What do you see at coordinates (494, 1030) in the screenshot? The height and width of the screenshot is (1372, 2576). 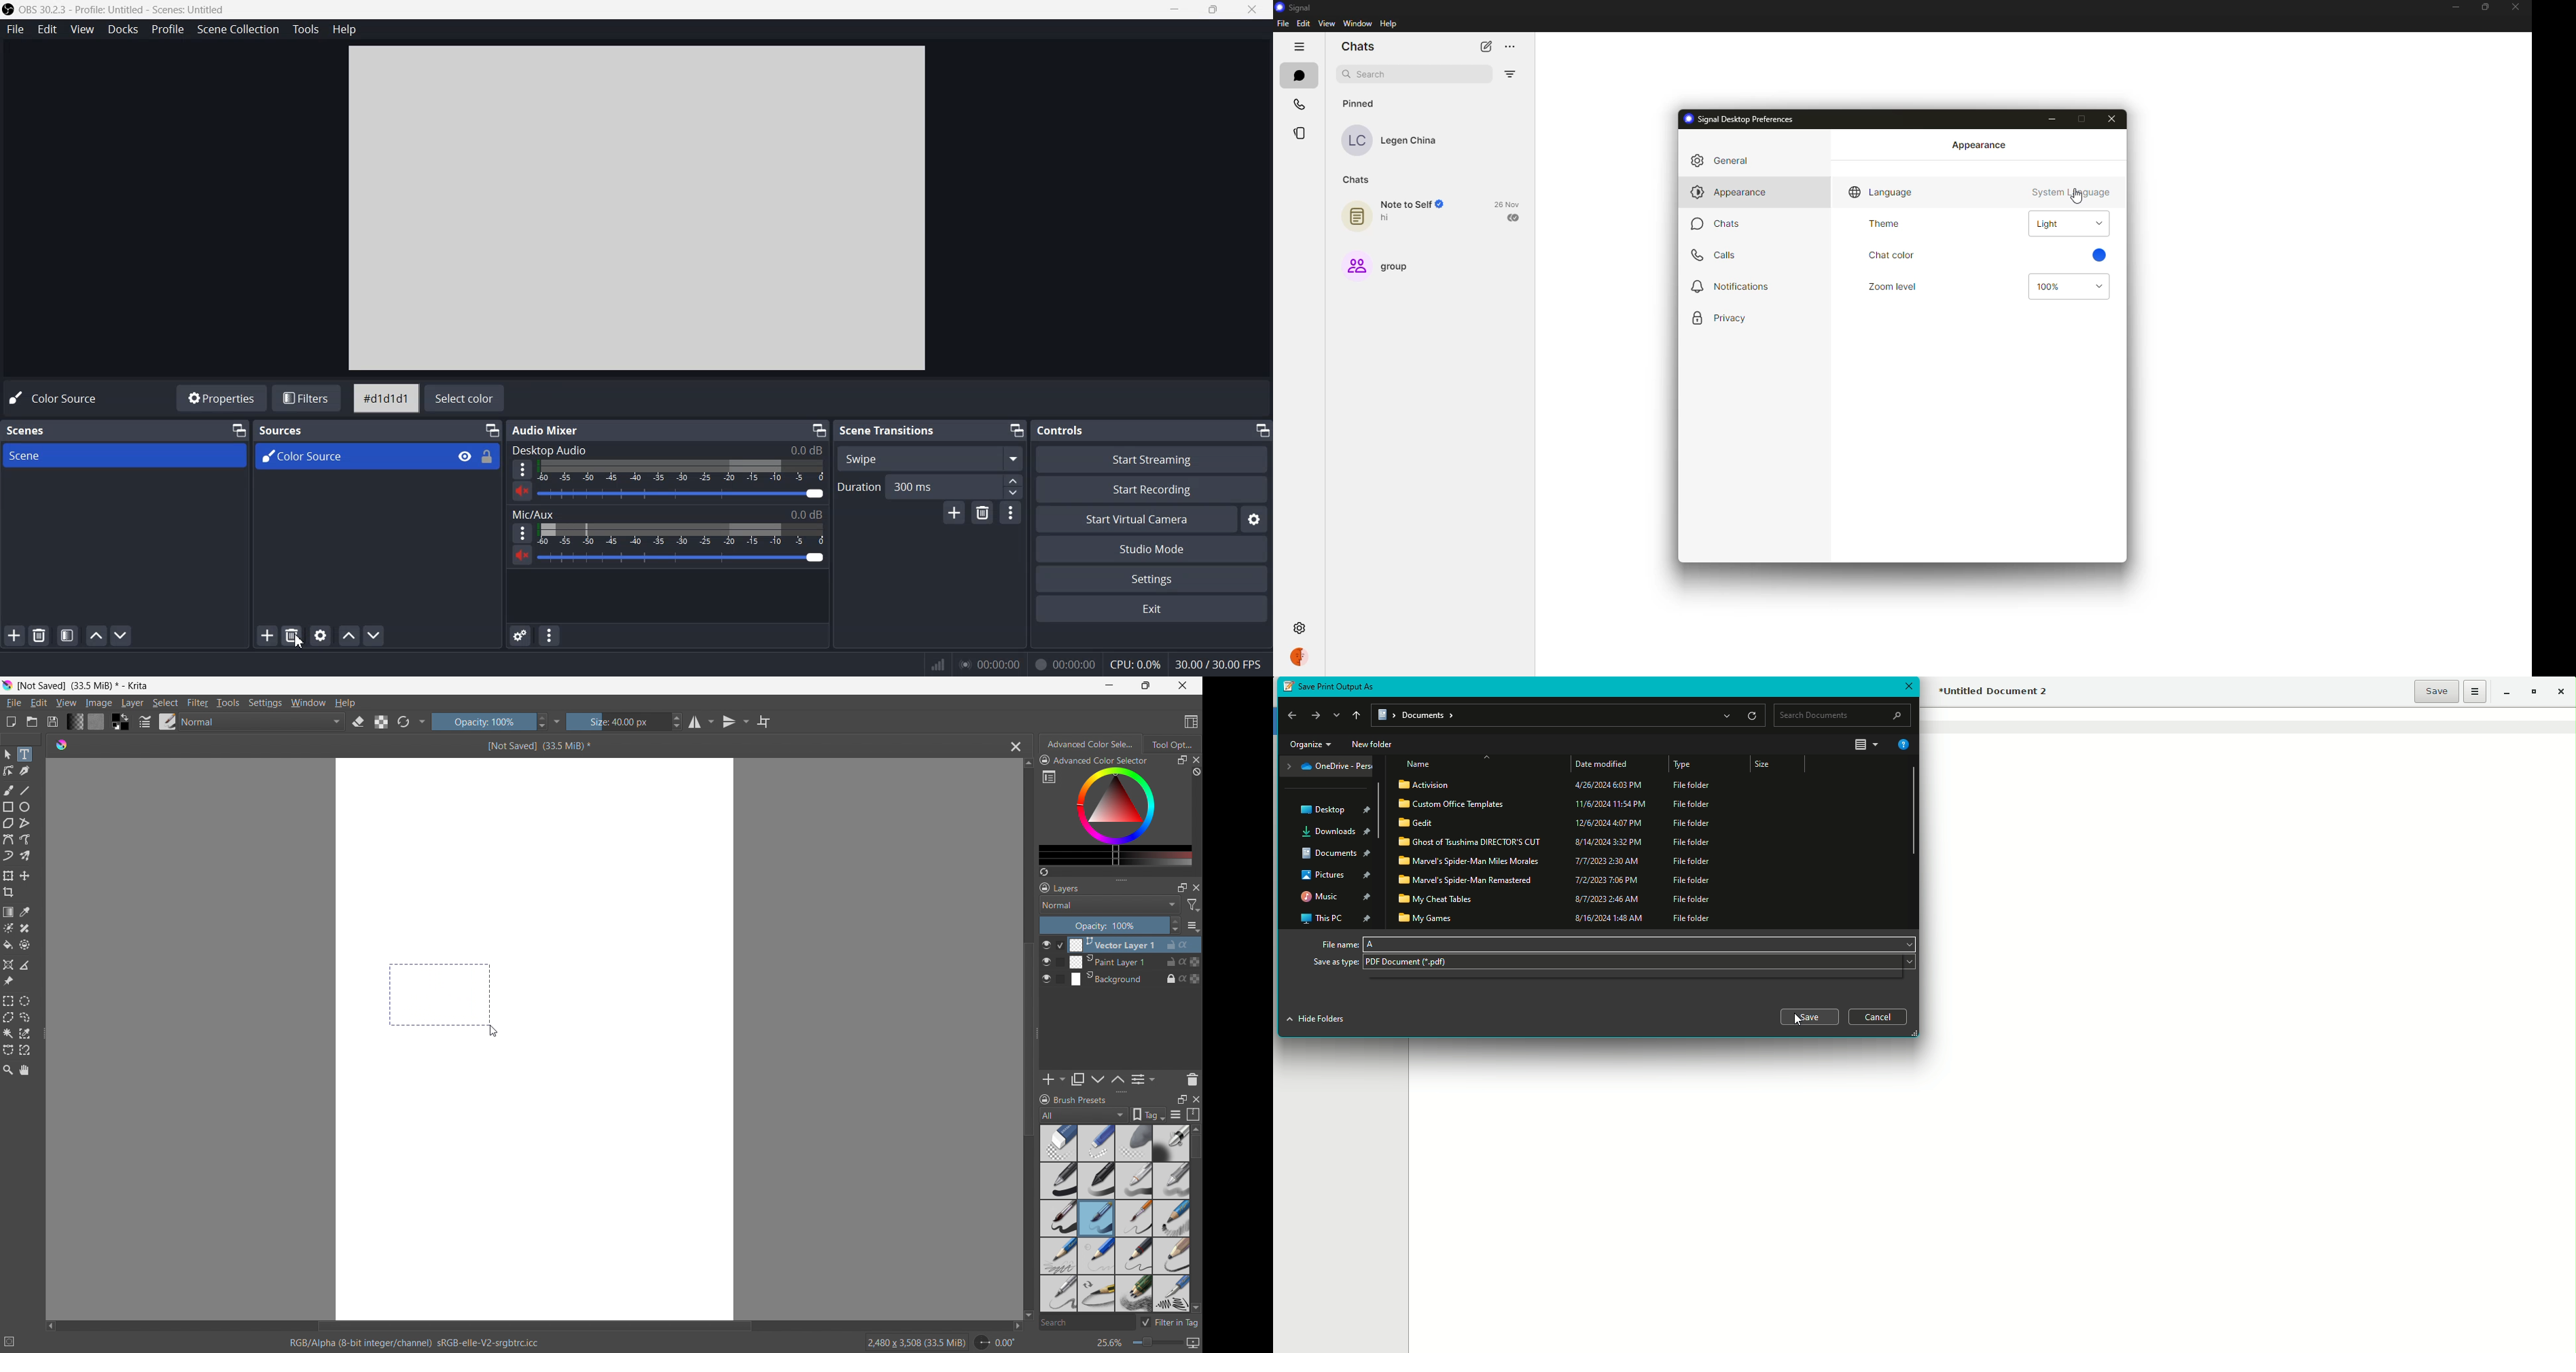 I see `cursor` at bounding box center [494, 1030].